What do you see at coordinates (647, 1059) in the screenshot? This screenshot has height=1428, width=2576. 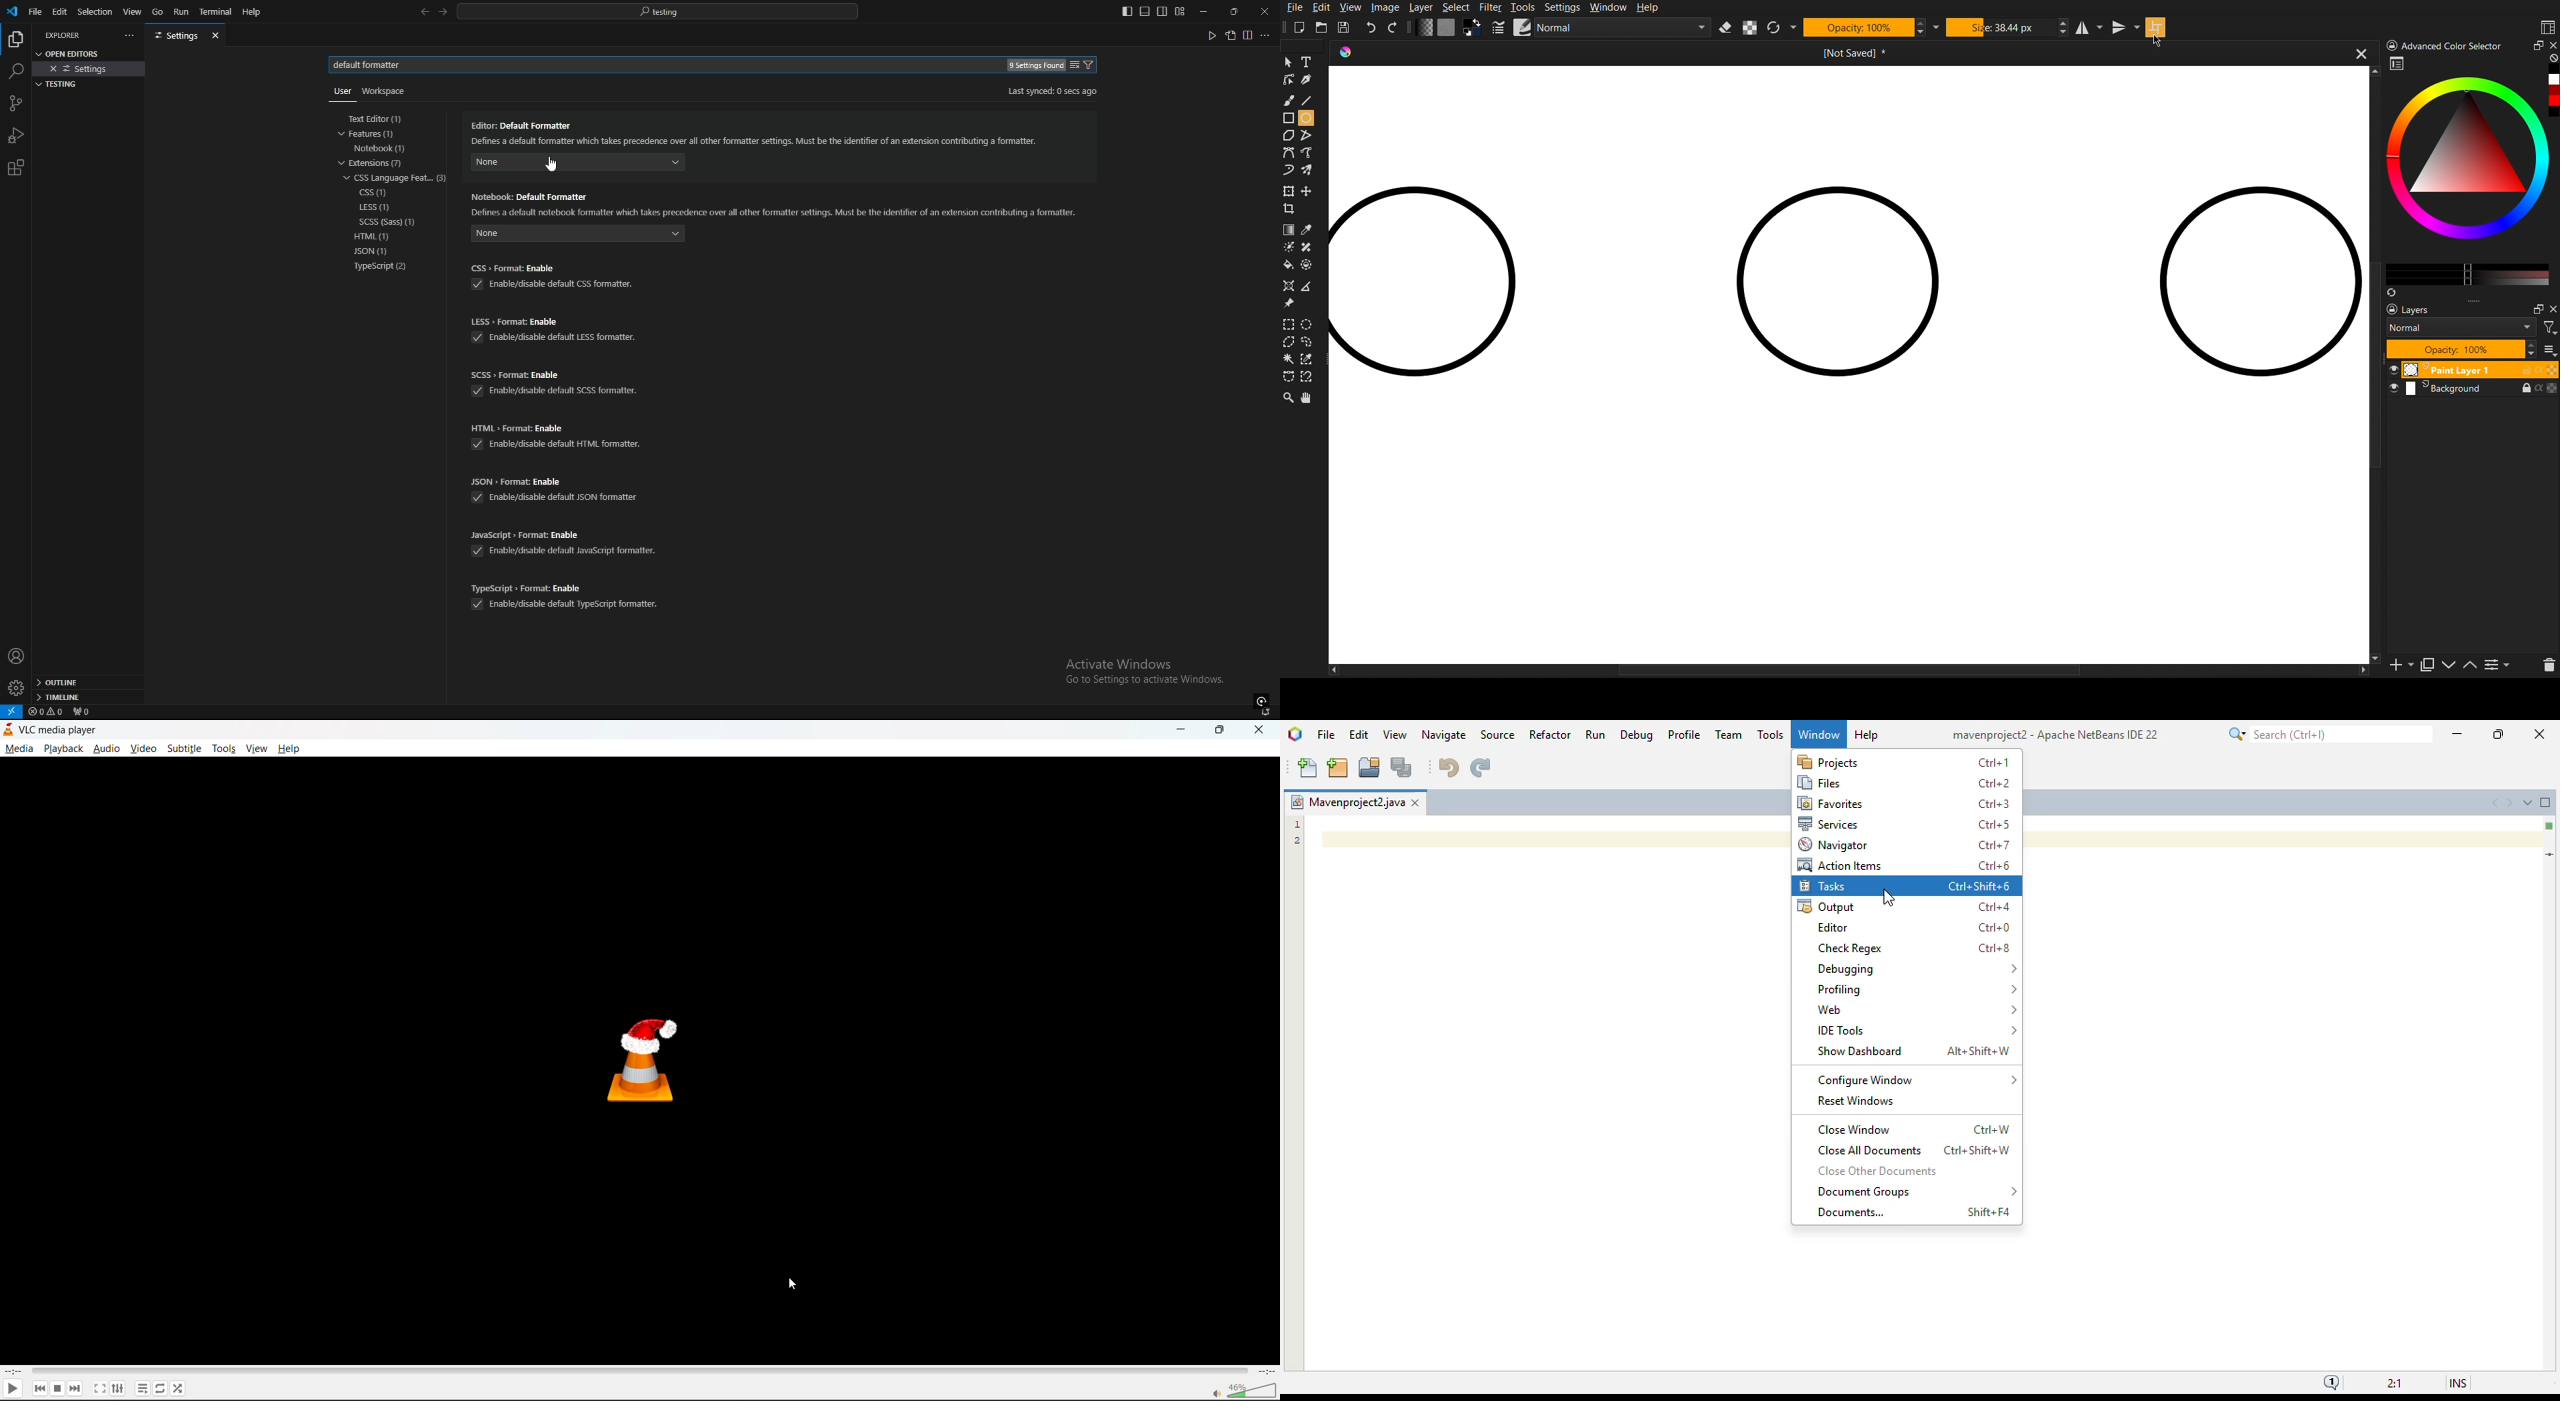 I see `thumbnail` at bounding box center [647, 1059].